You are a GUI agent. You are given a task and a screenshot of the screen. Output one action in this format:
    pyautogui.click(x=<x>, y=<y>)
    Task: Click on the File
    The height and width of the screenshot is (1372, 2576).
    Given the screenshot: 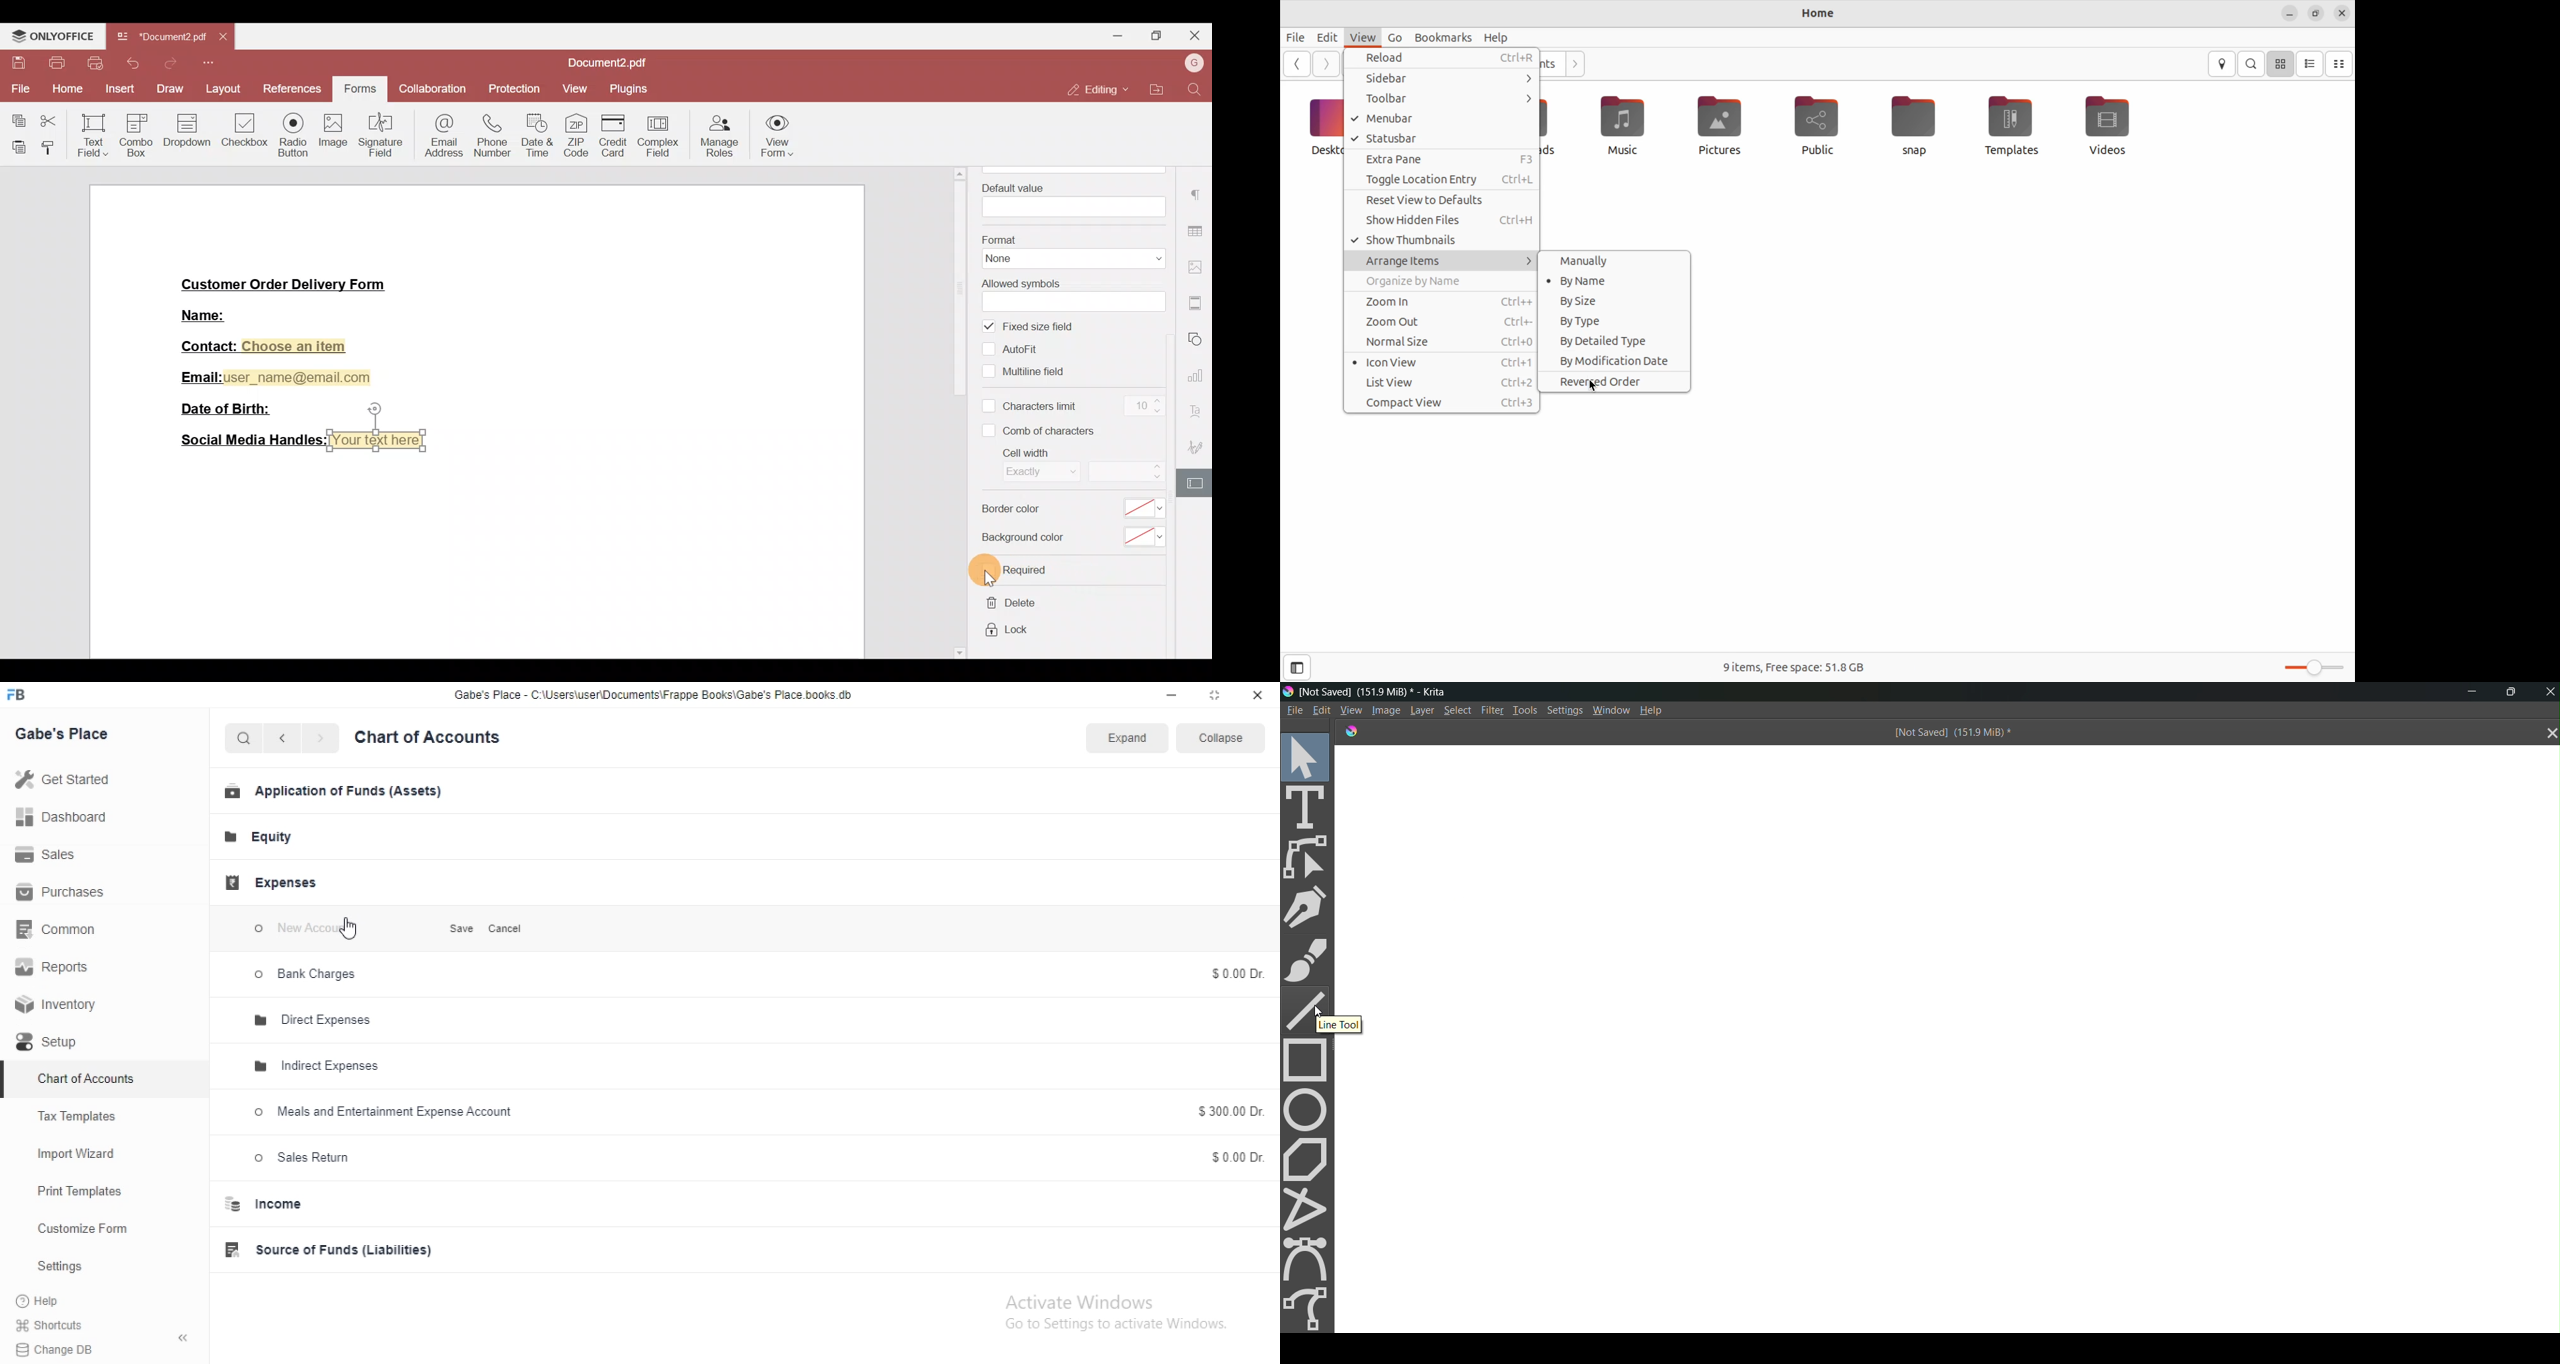 What is the action you would take?
    pyautogui.click(x=1293, y=710)
    